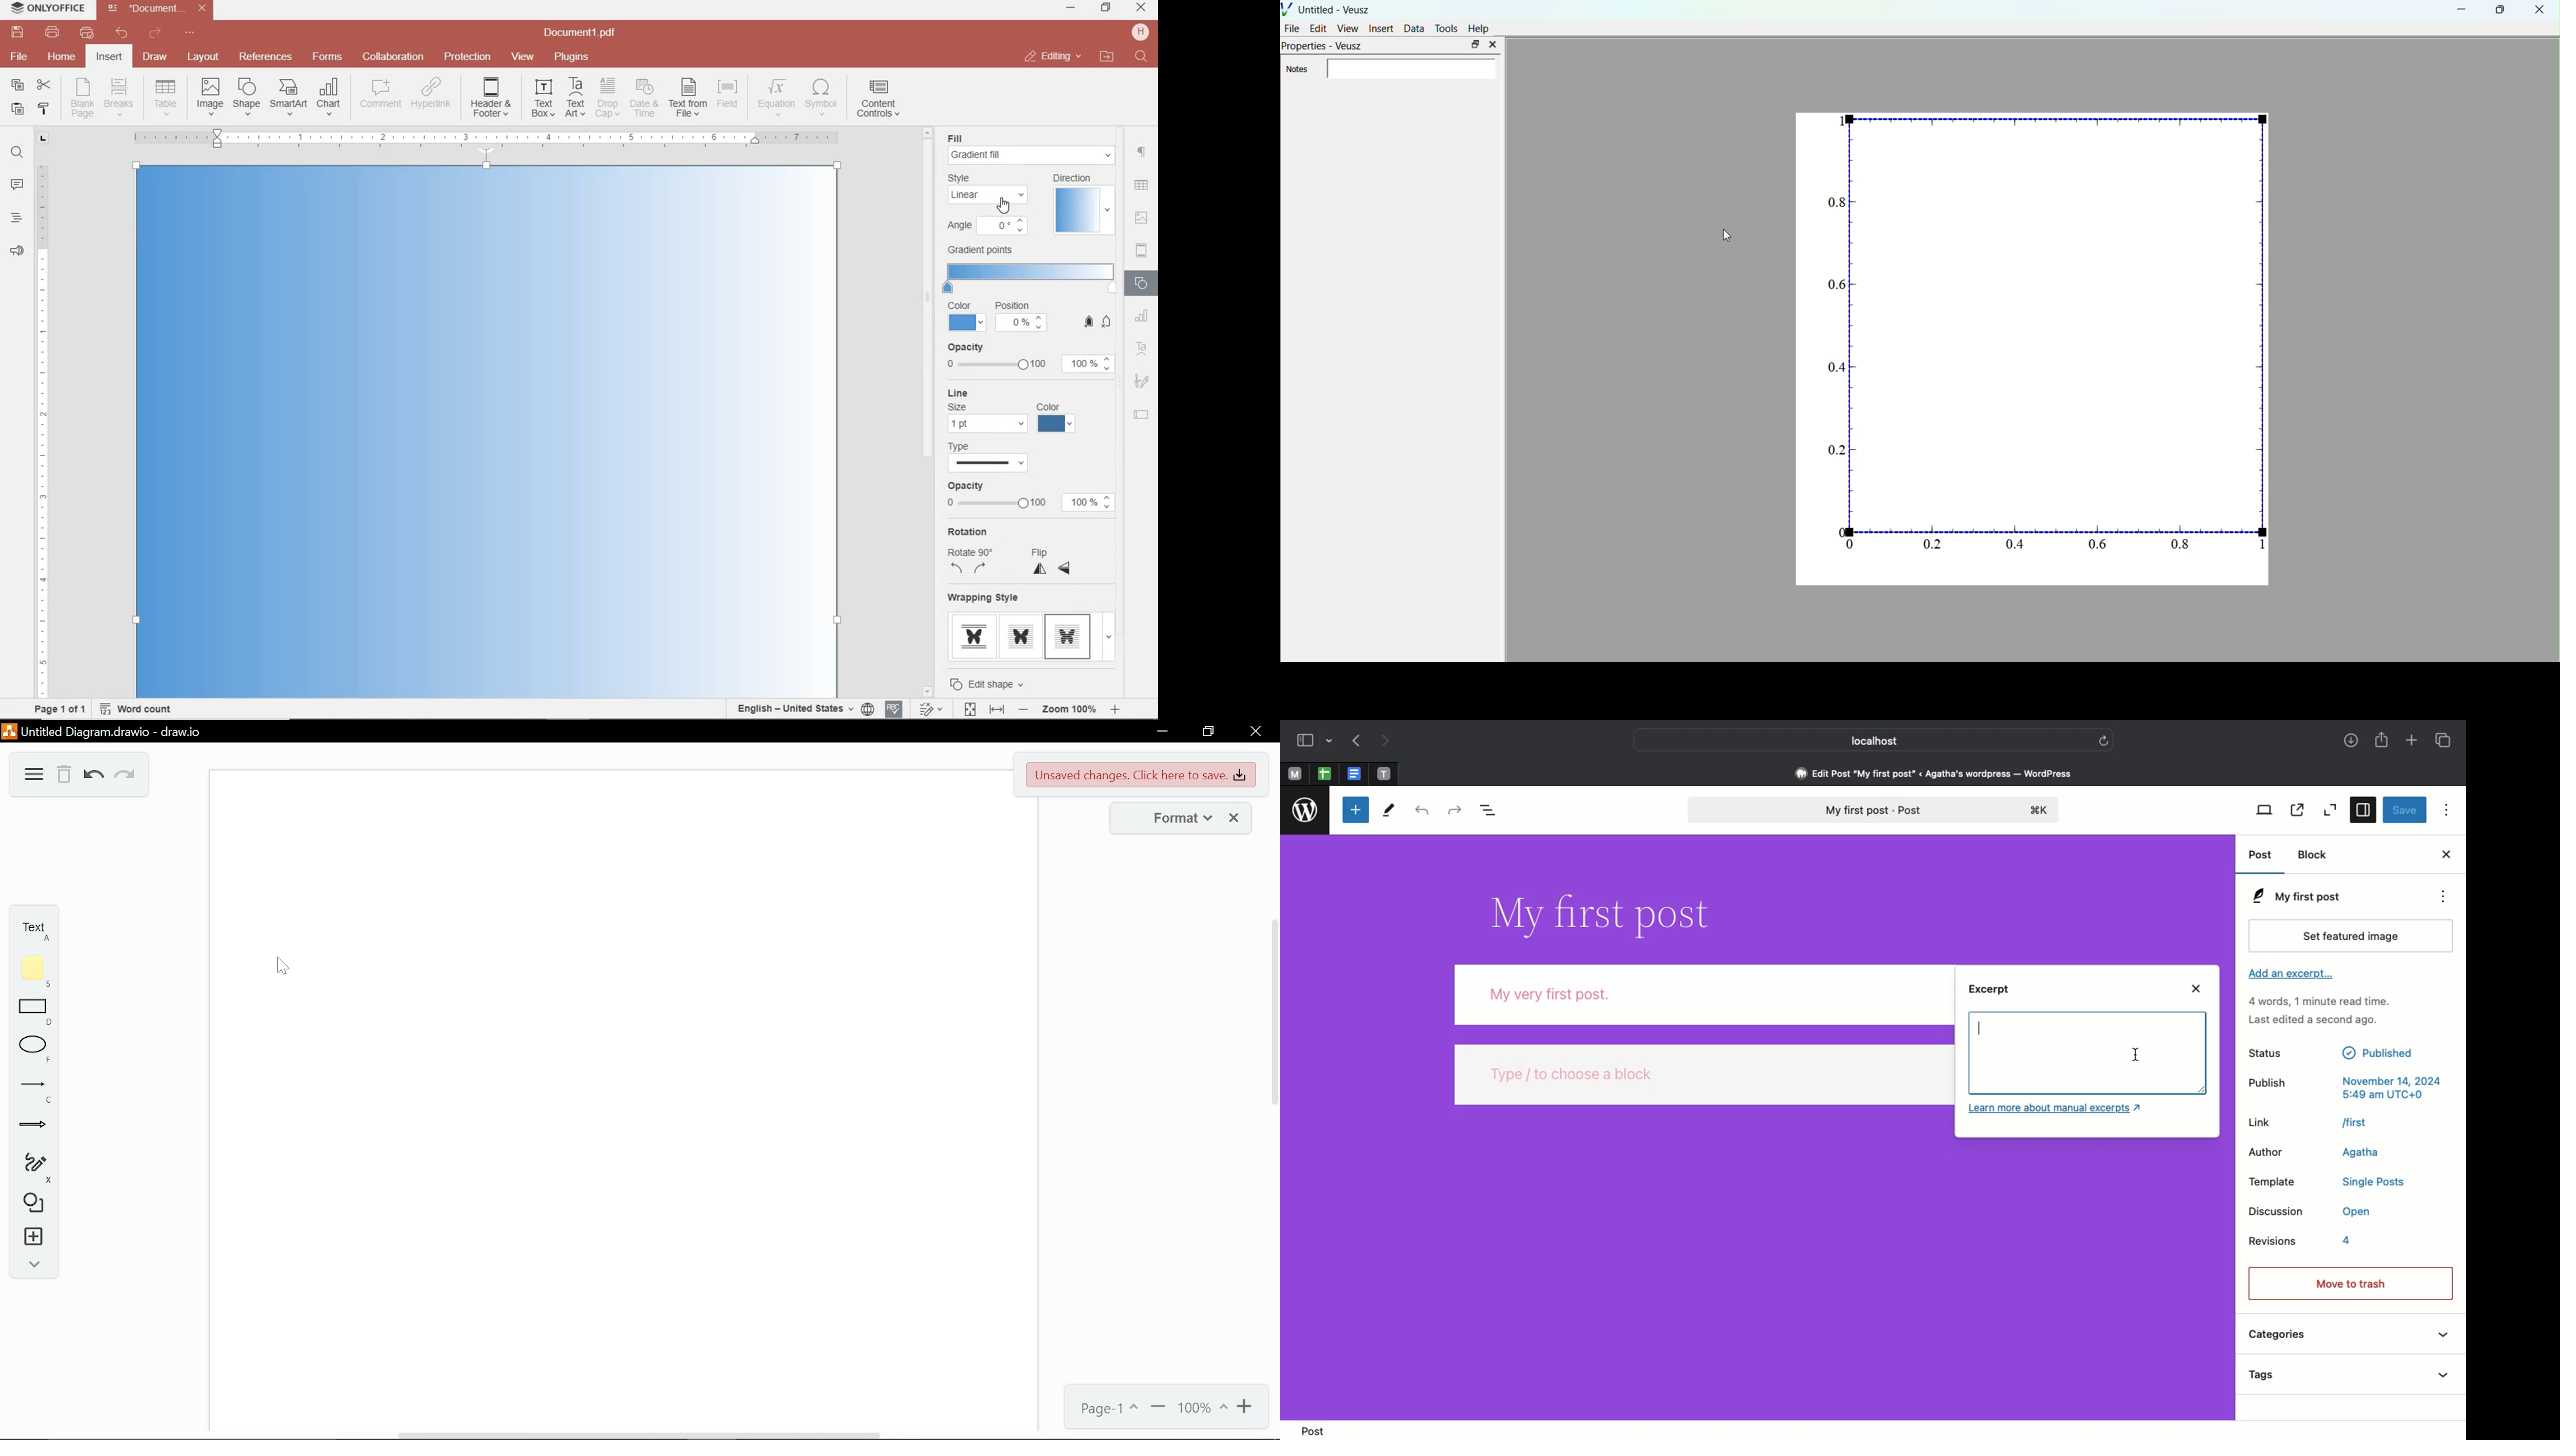  What do you see at coordinates (2347, 1377) in the screenshot?
I see `Tags` at bounding box center [2347, 1377].